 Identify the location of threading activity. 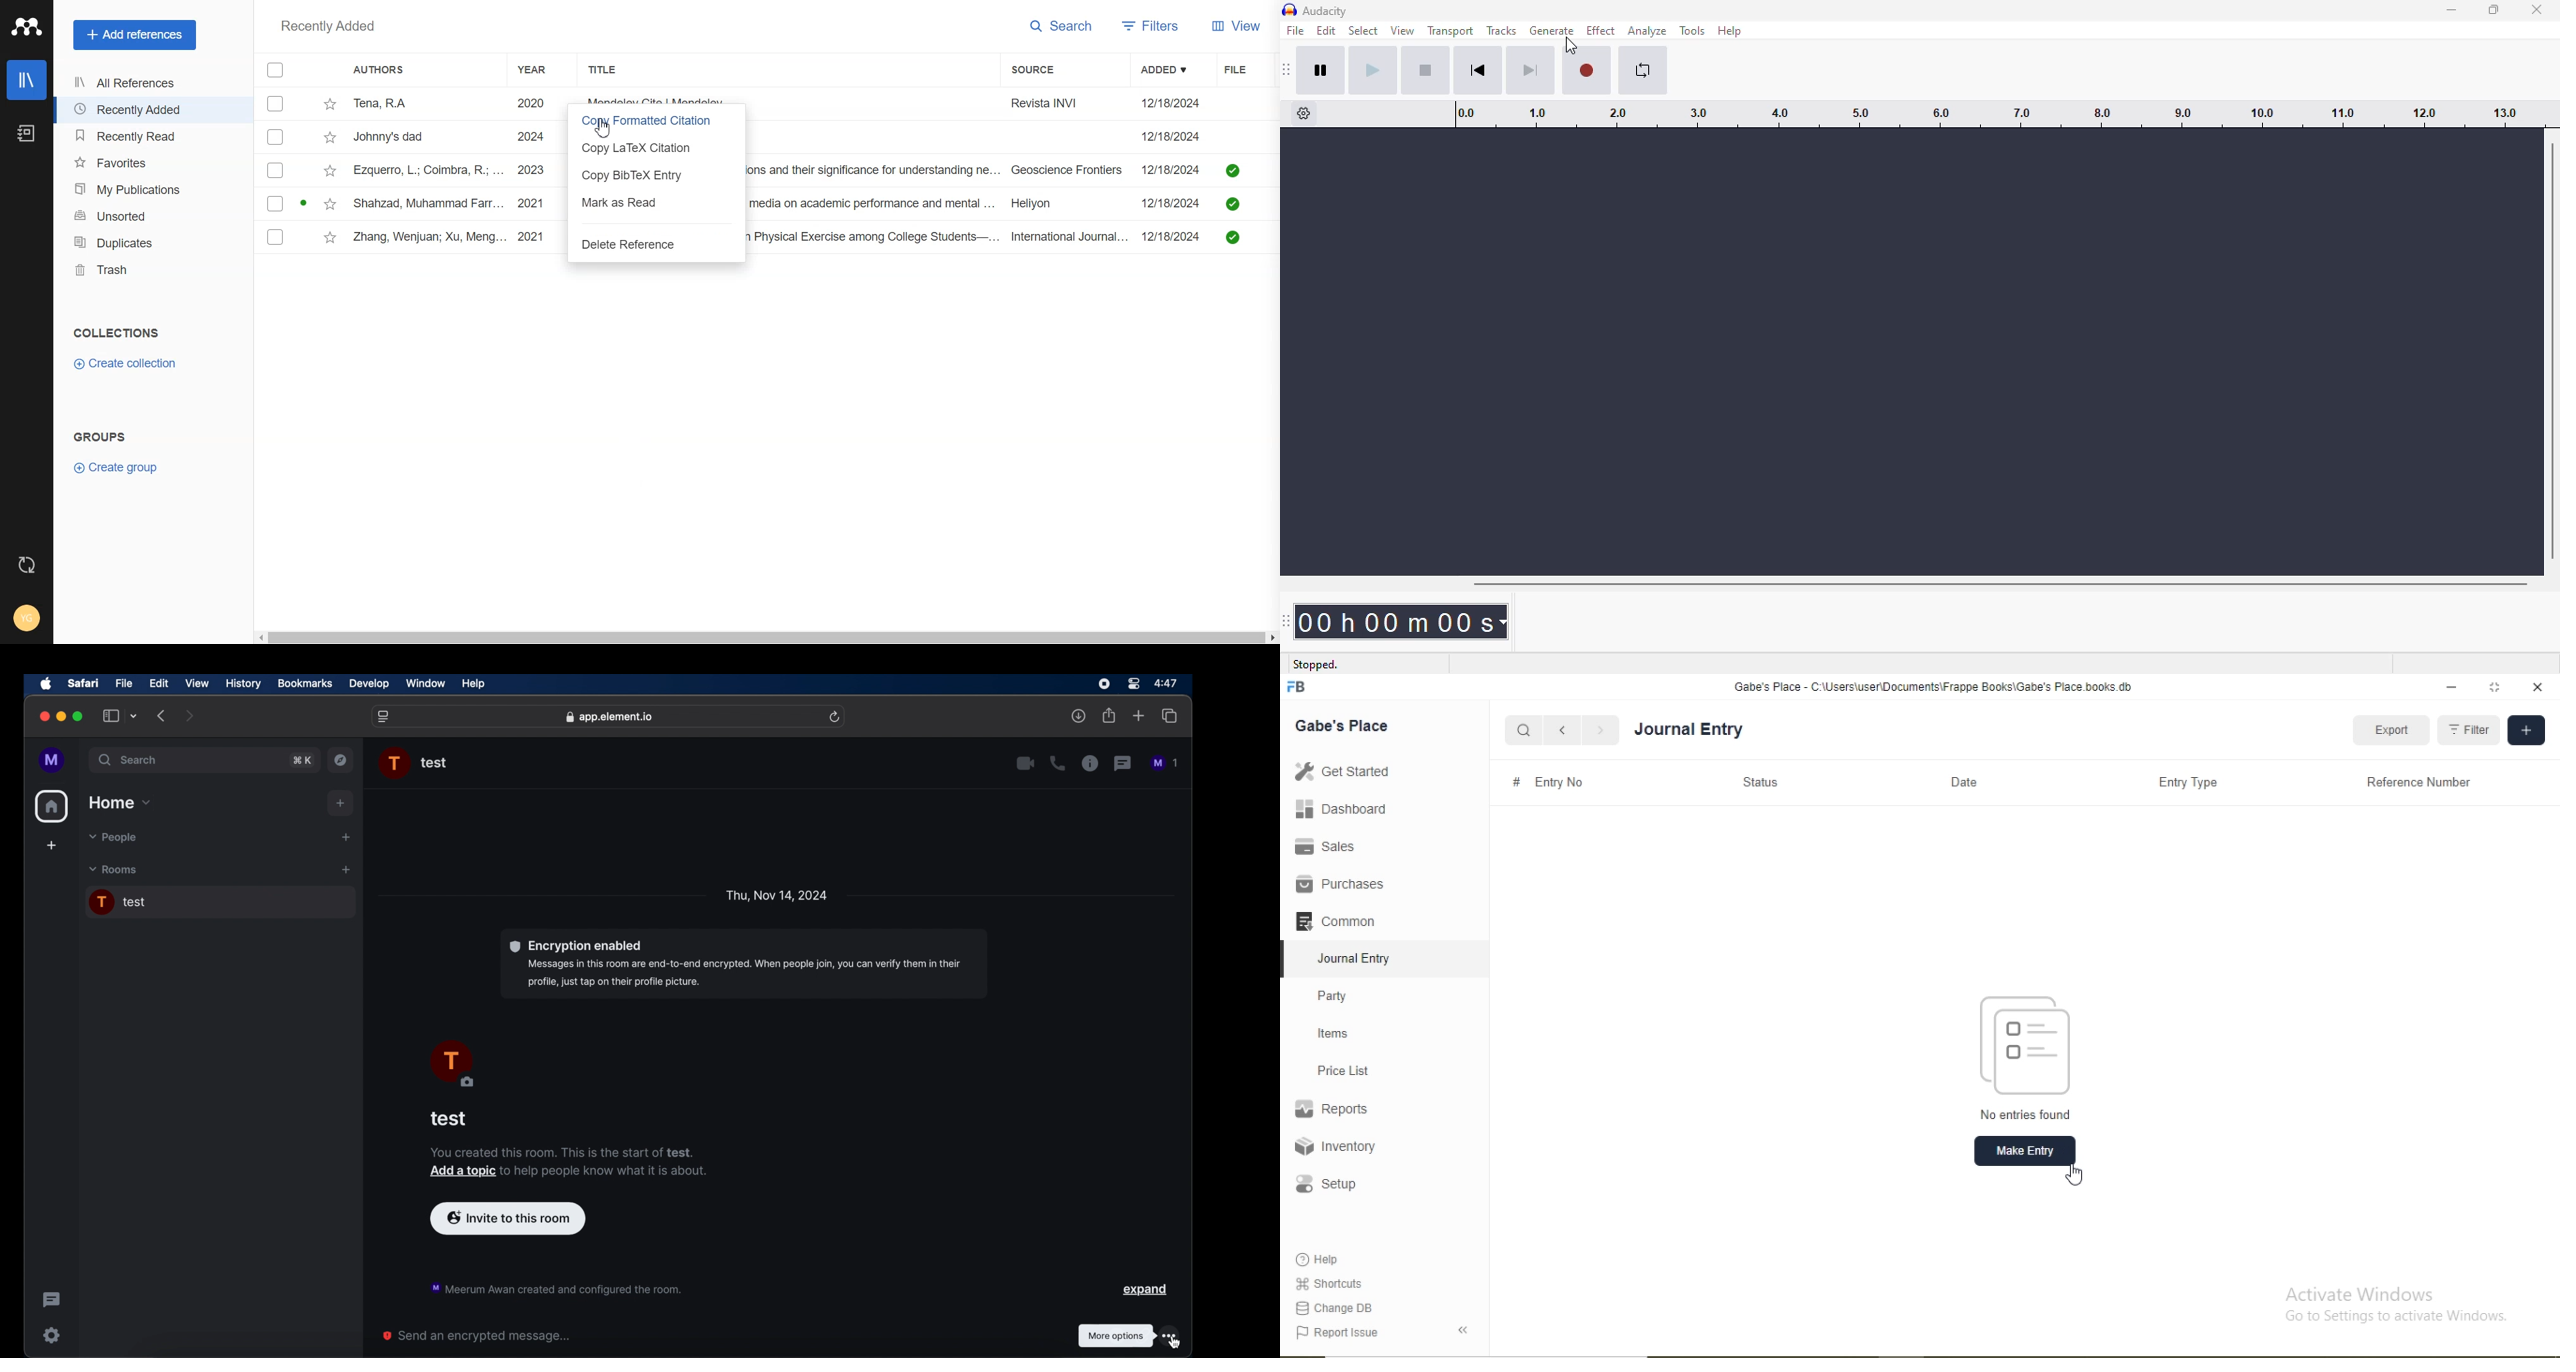
(51, 1300).